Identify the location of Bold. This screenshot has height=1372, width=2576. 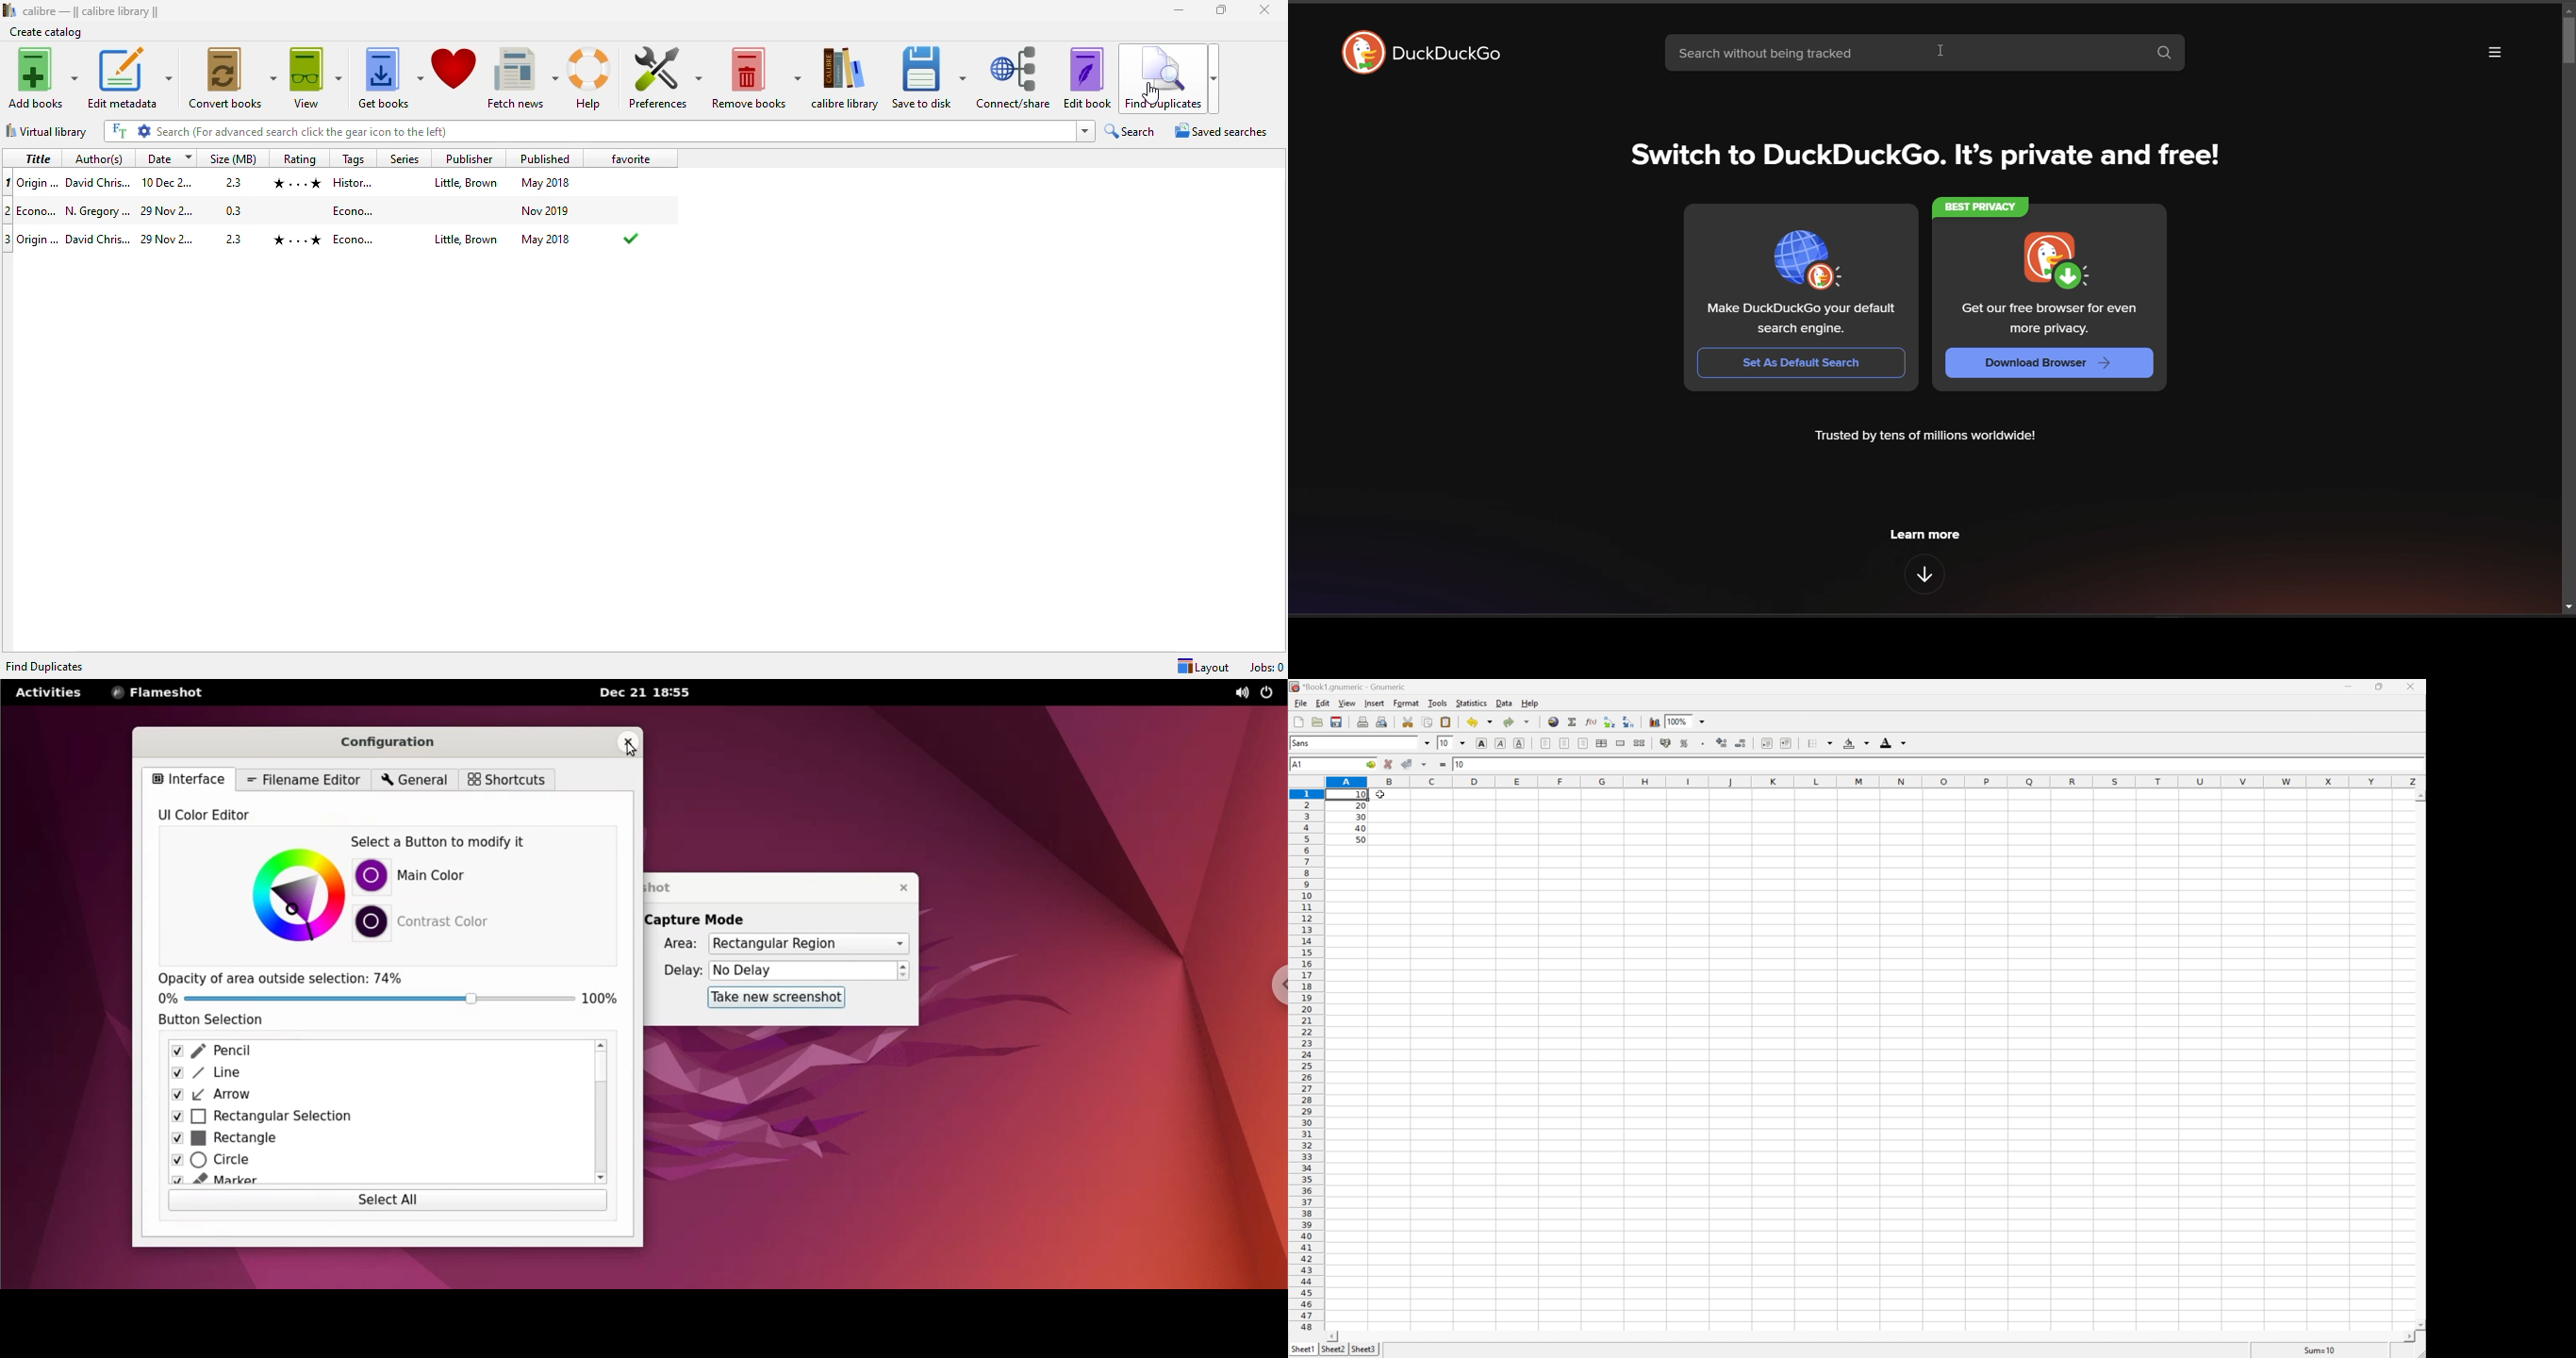
(1482, 743).